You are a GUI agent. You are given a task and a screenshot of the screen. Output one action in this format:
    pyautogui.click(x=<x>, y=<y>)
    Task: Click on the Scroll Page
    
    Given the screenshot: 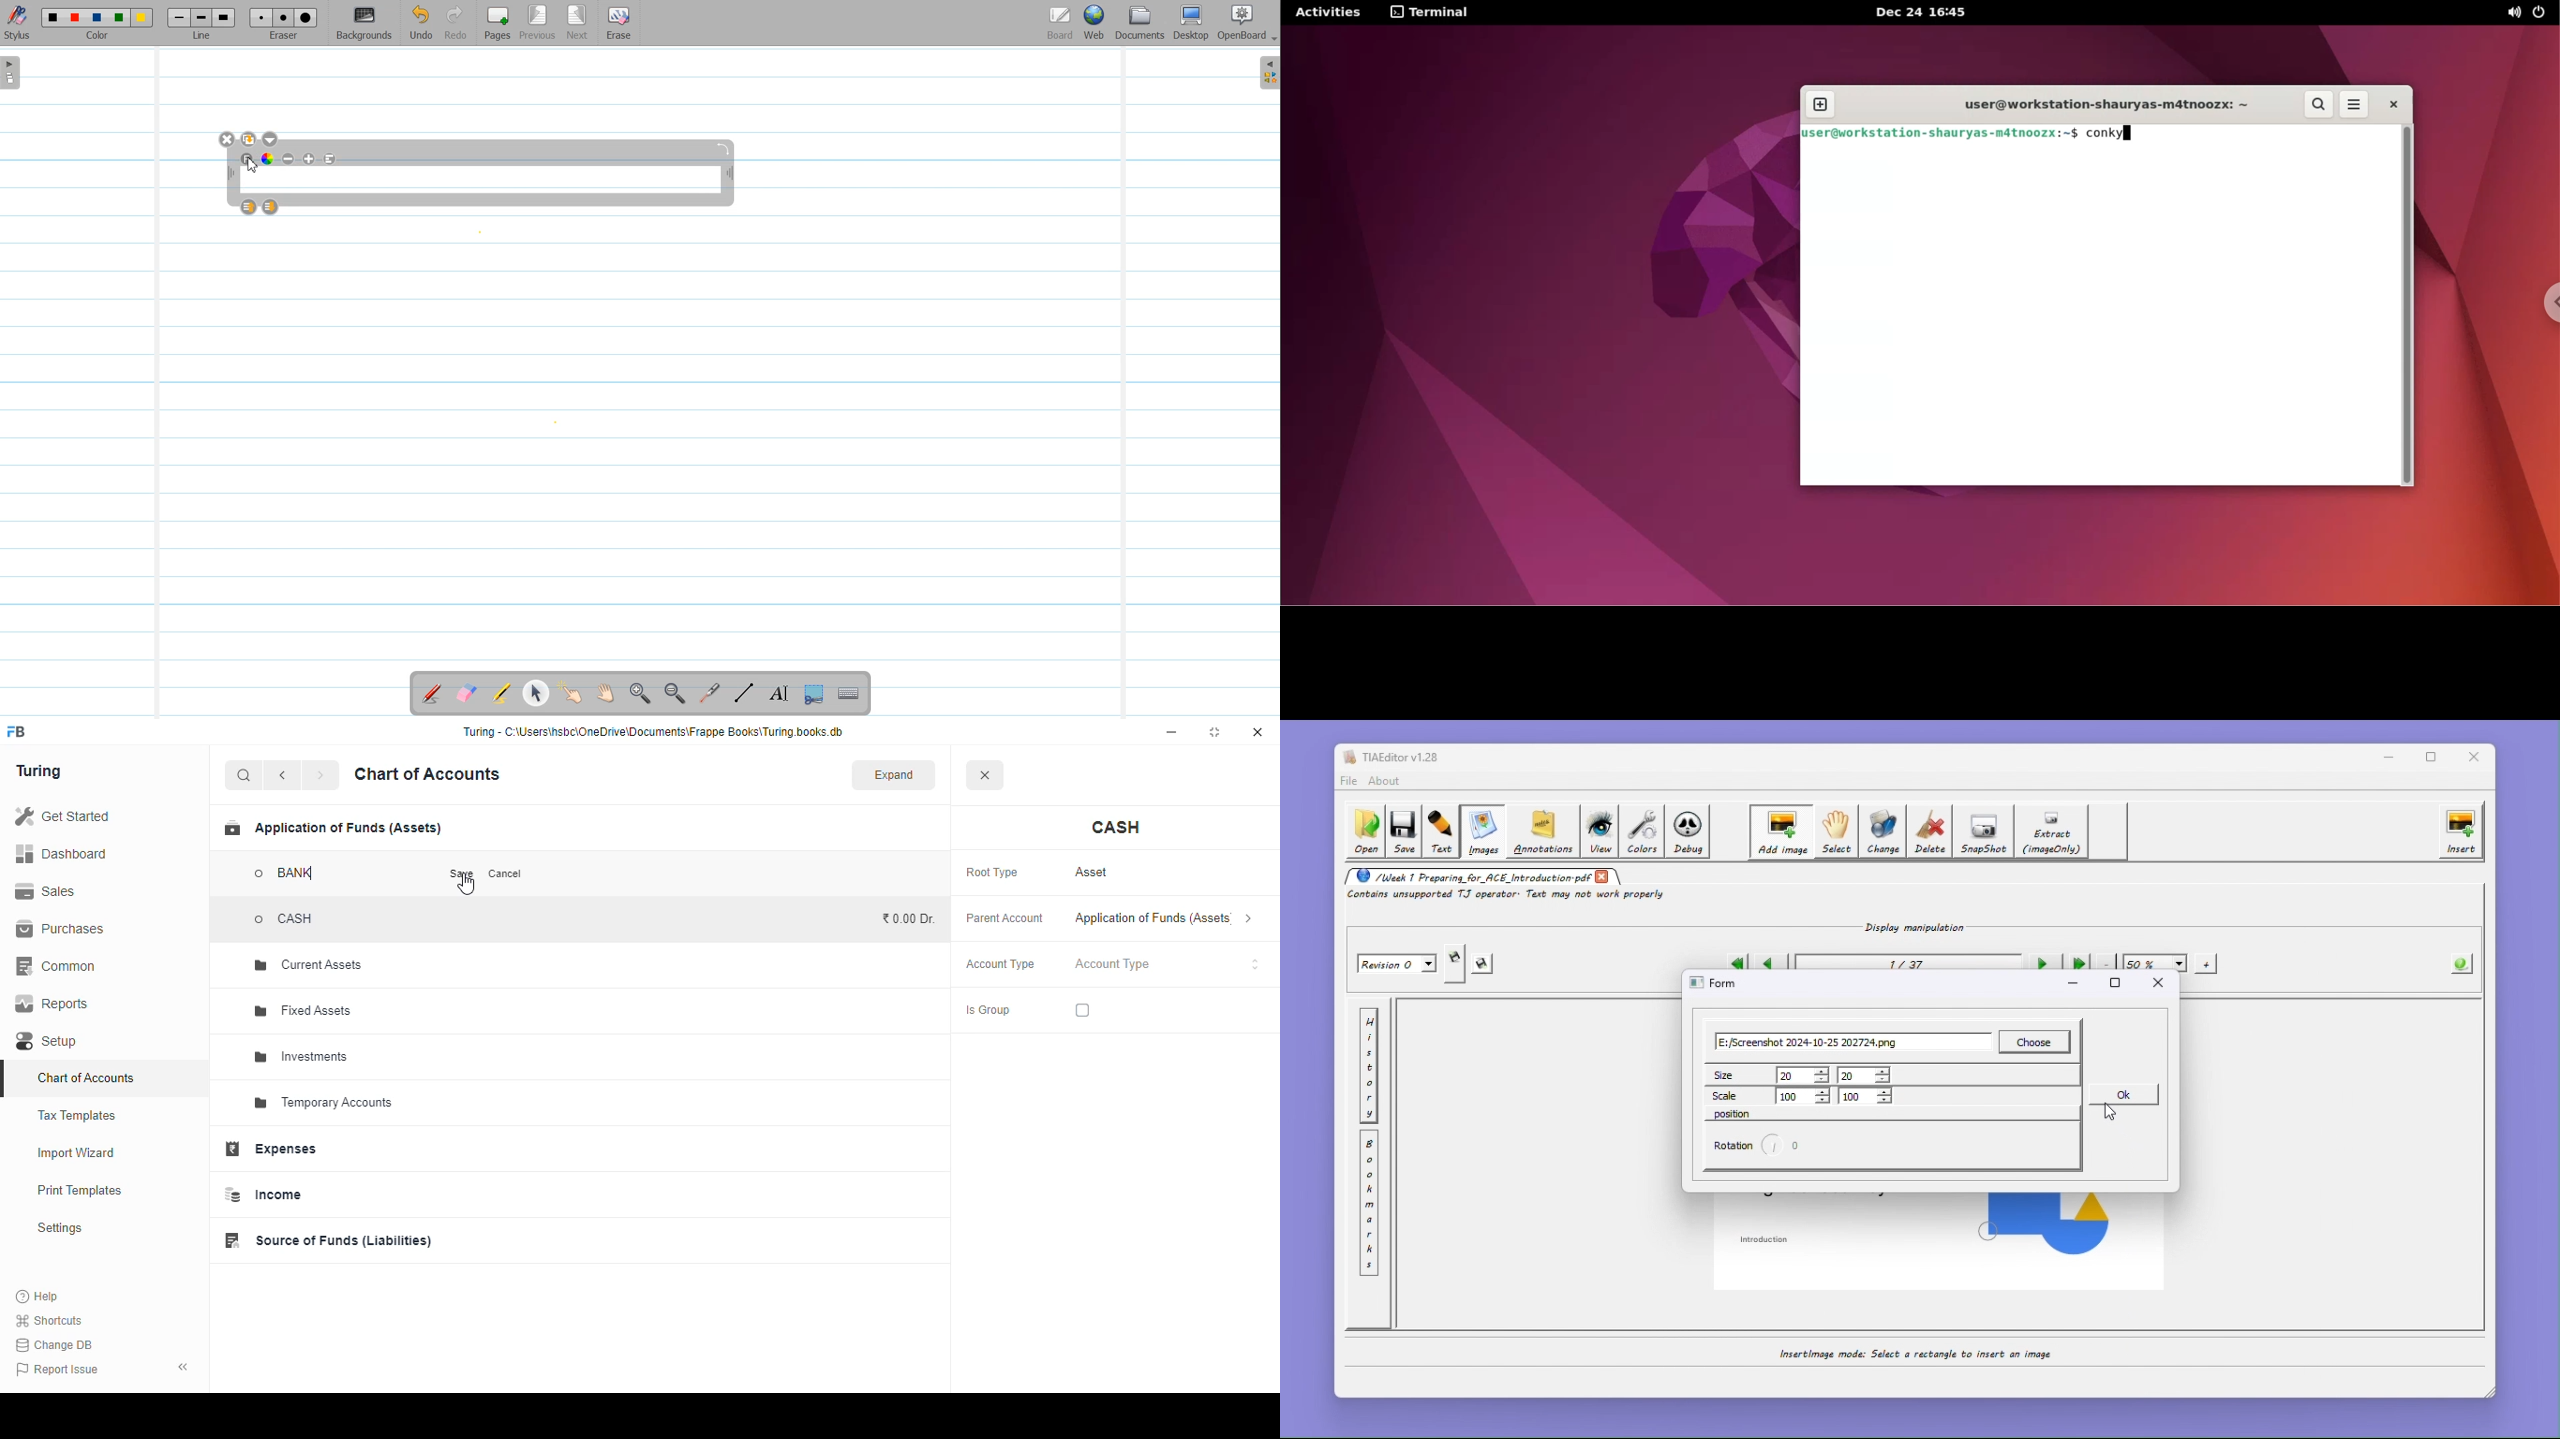 What is the action you would take?
    pyautogui.click(x=605, y=695)
    